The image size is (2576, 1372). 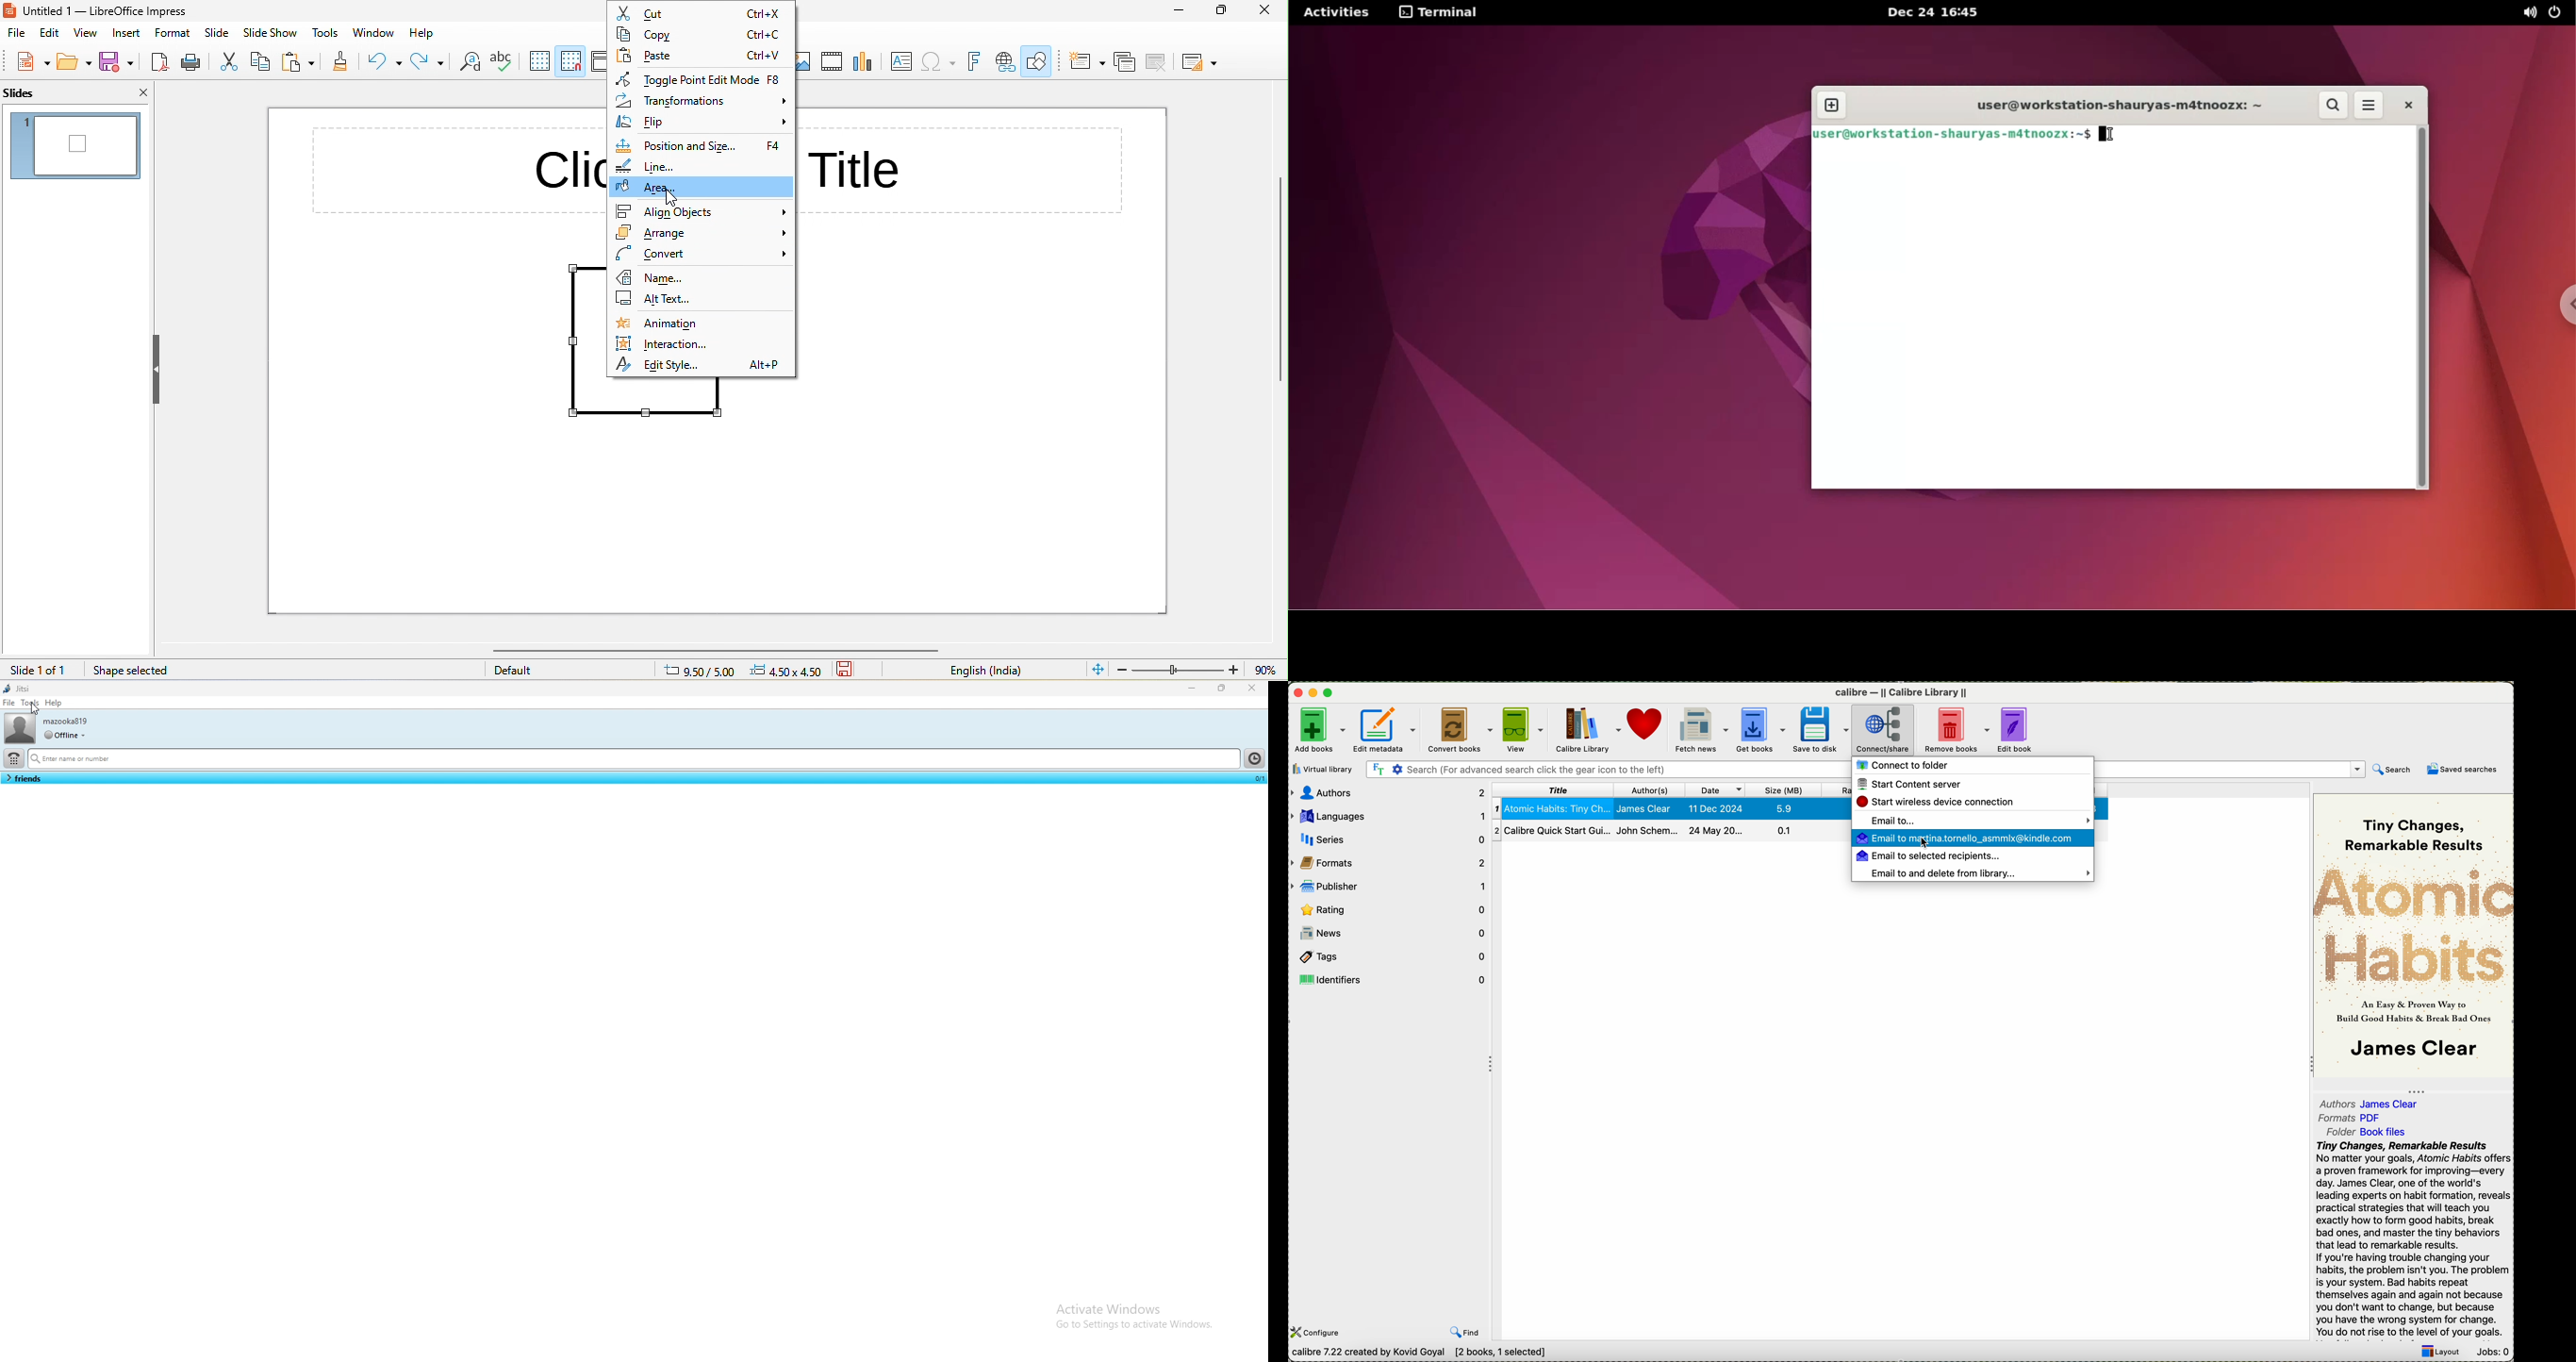 I want to click on configure, so click(x=1317, y=1332).